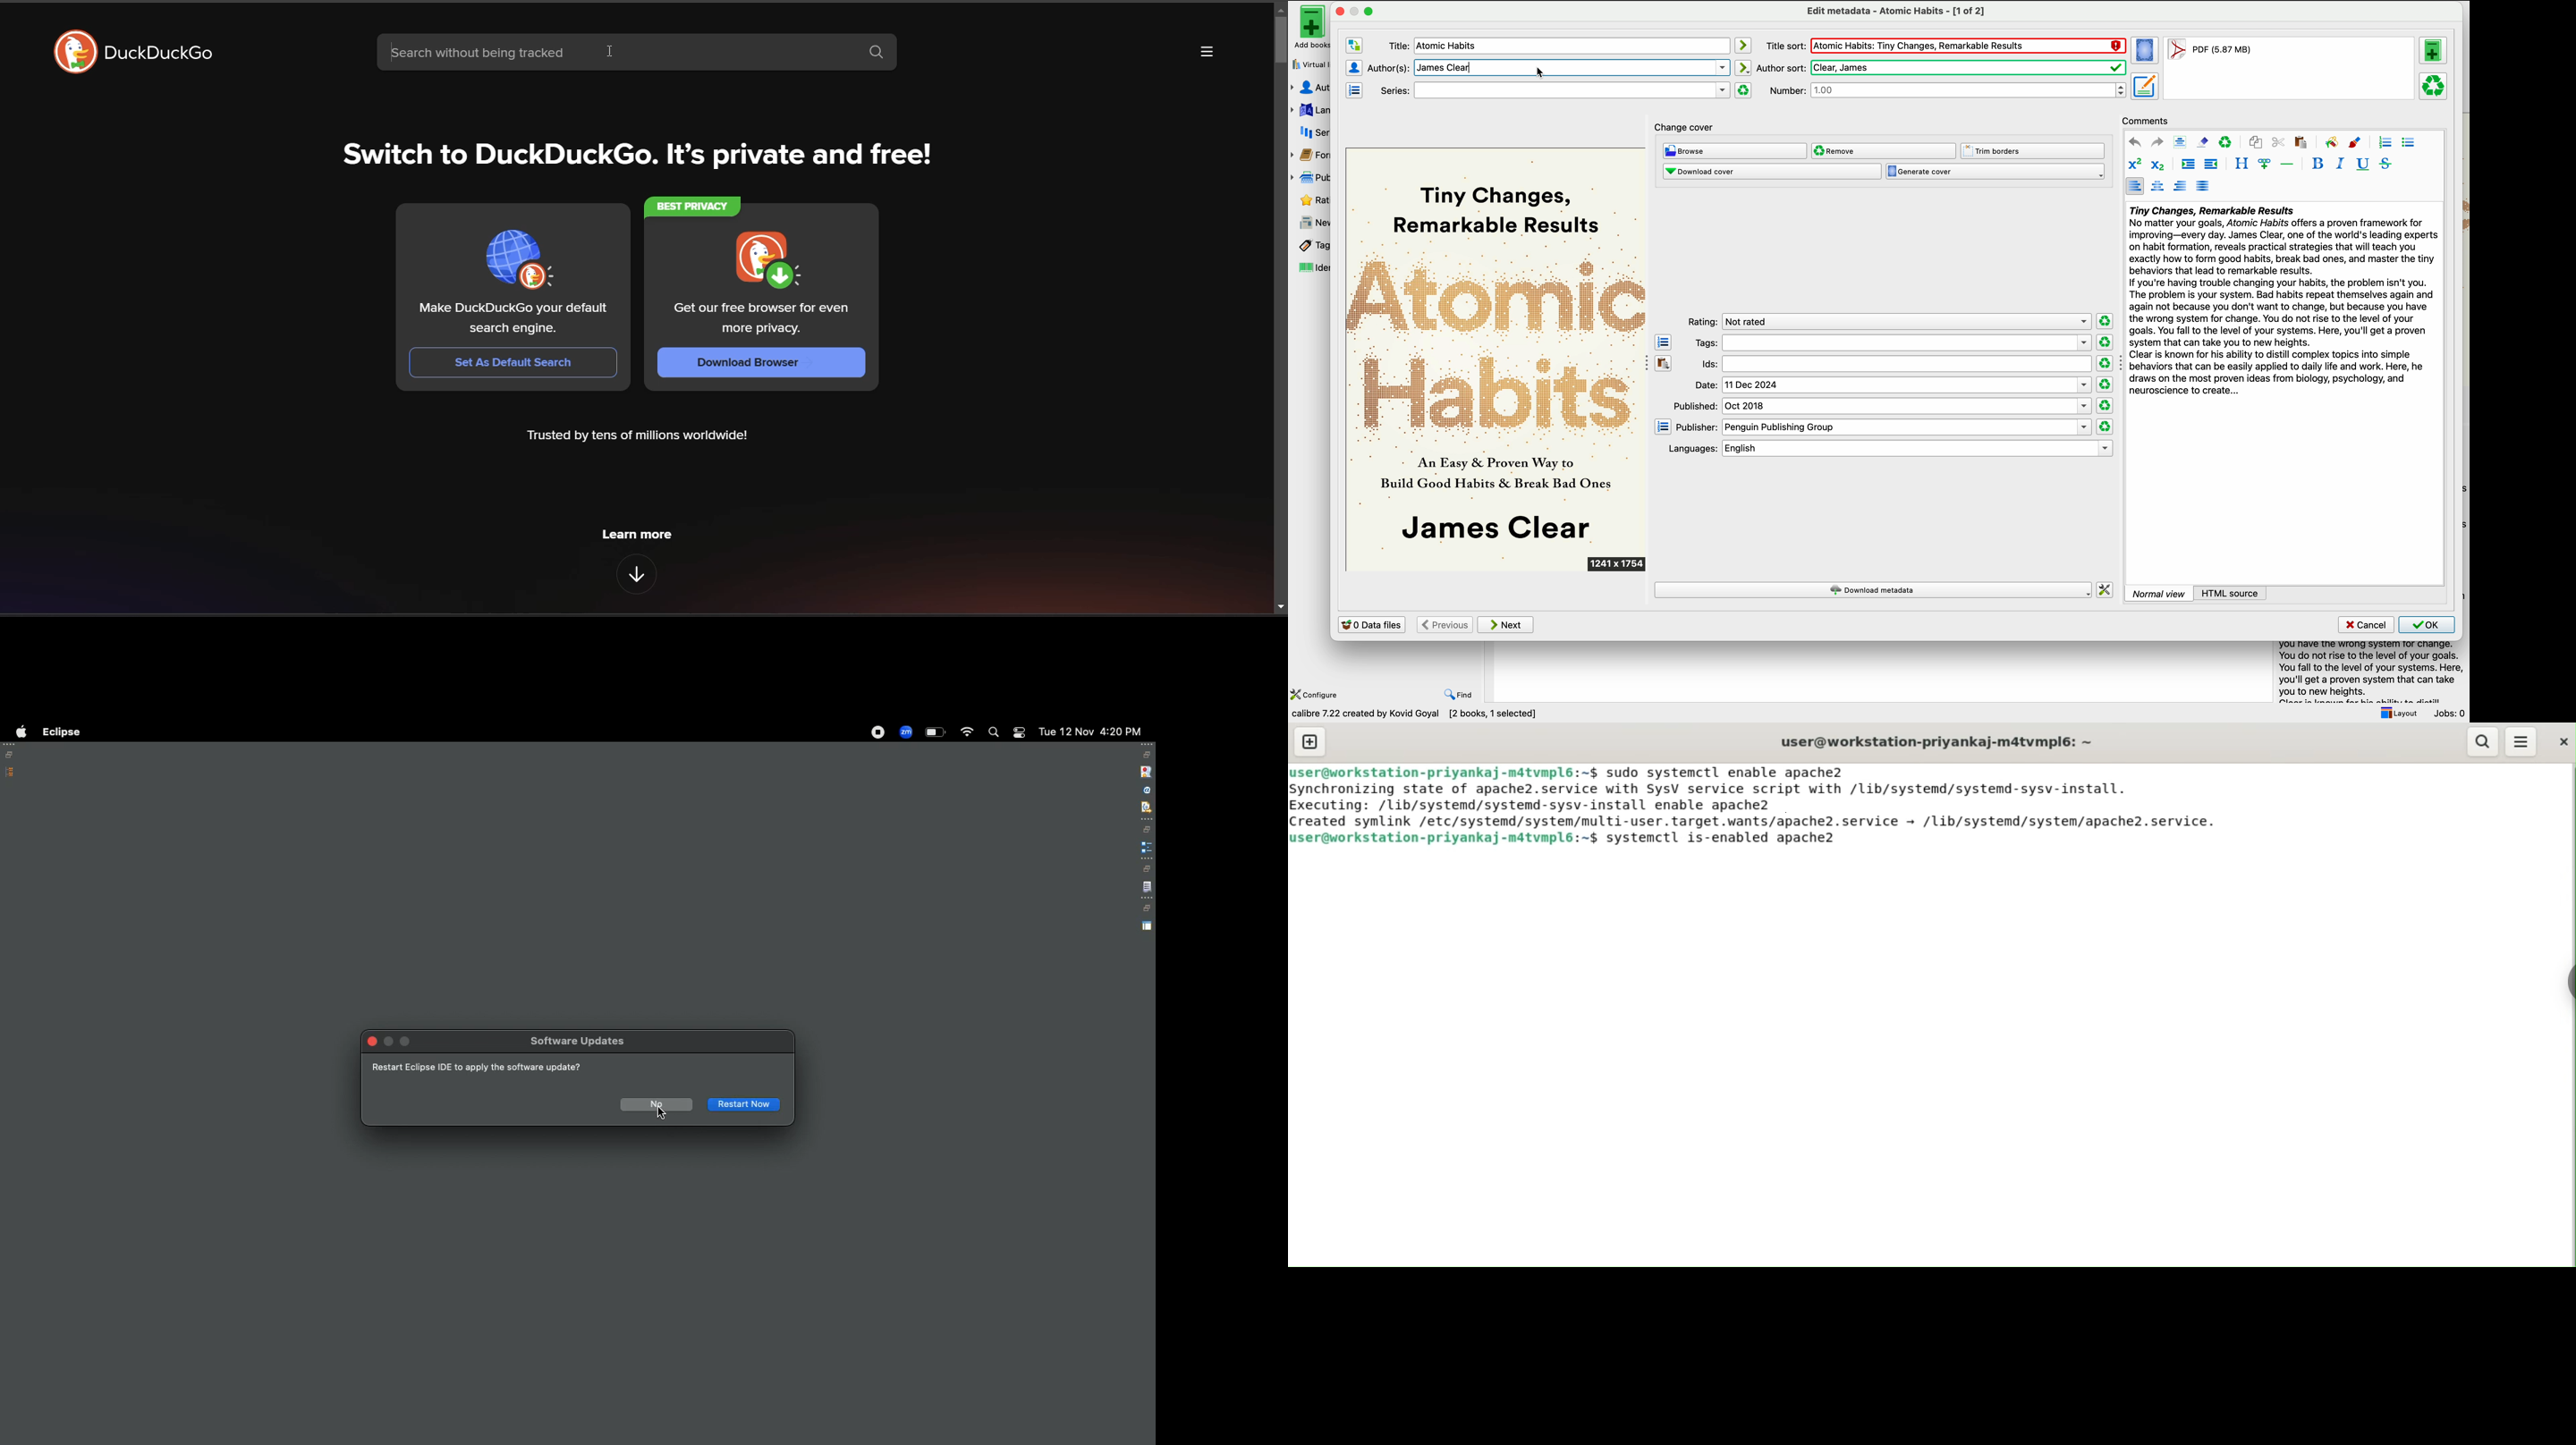  Describe the element at coordinates (2205, 186) in the screenshot. I see `align justified` at that location.